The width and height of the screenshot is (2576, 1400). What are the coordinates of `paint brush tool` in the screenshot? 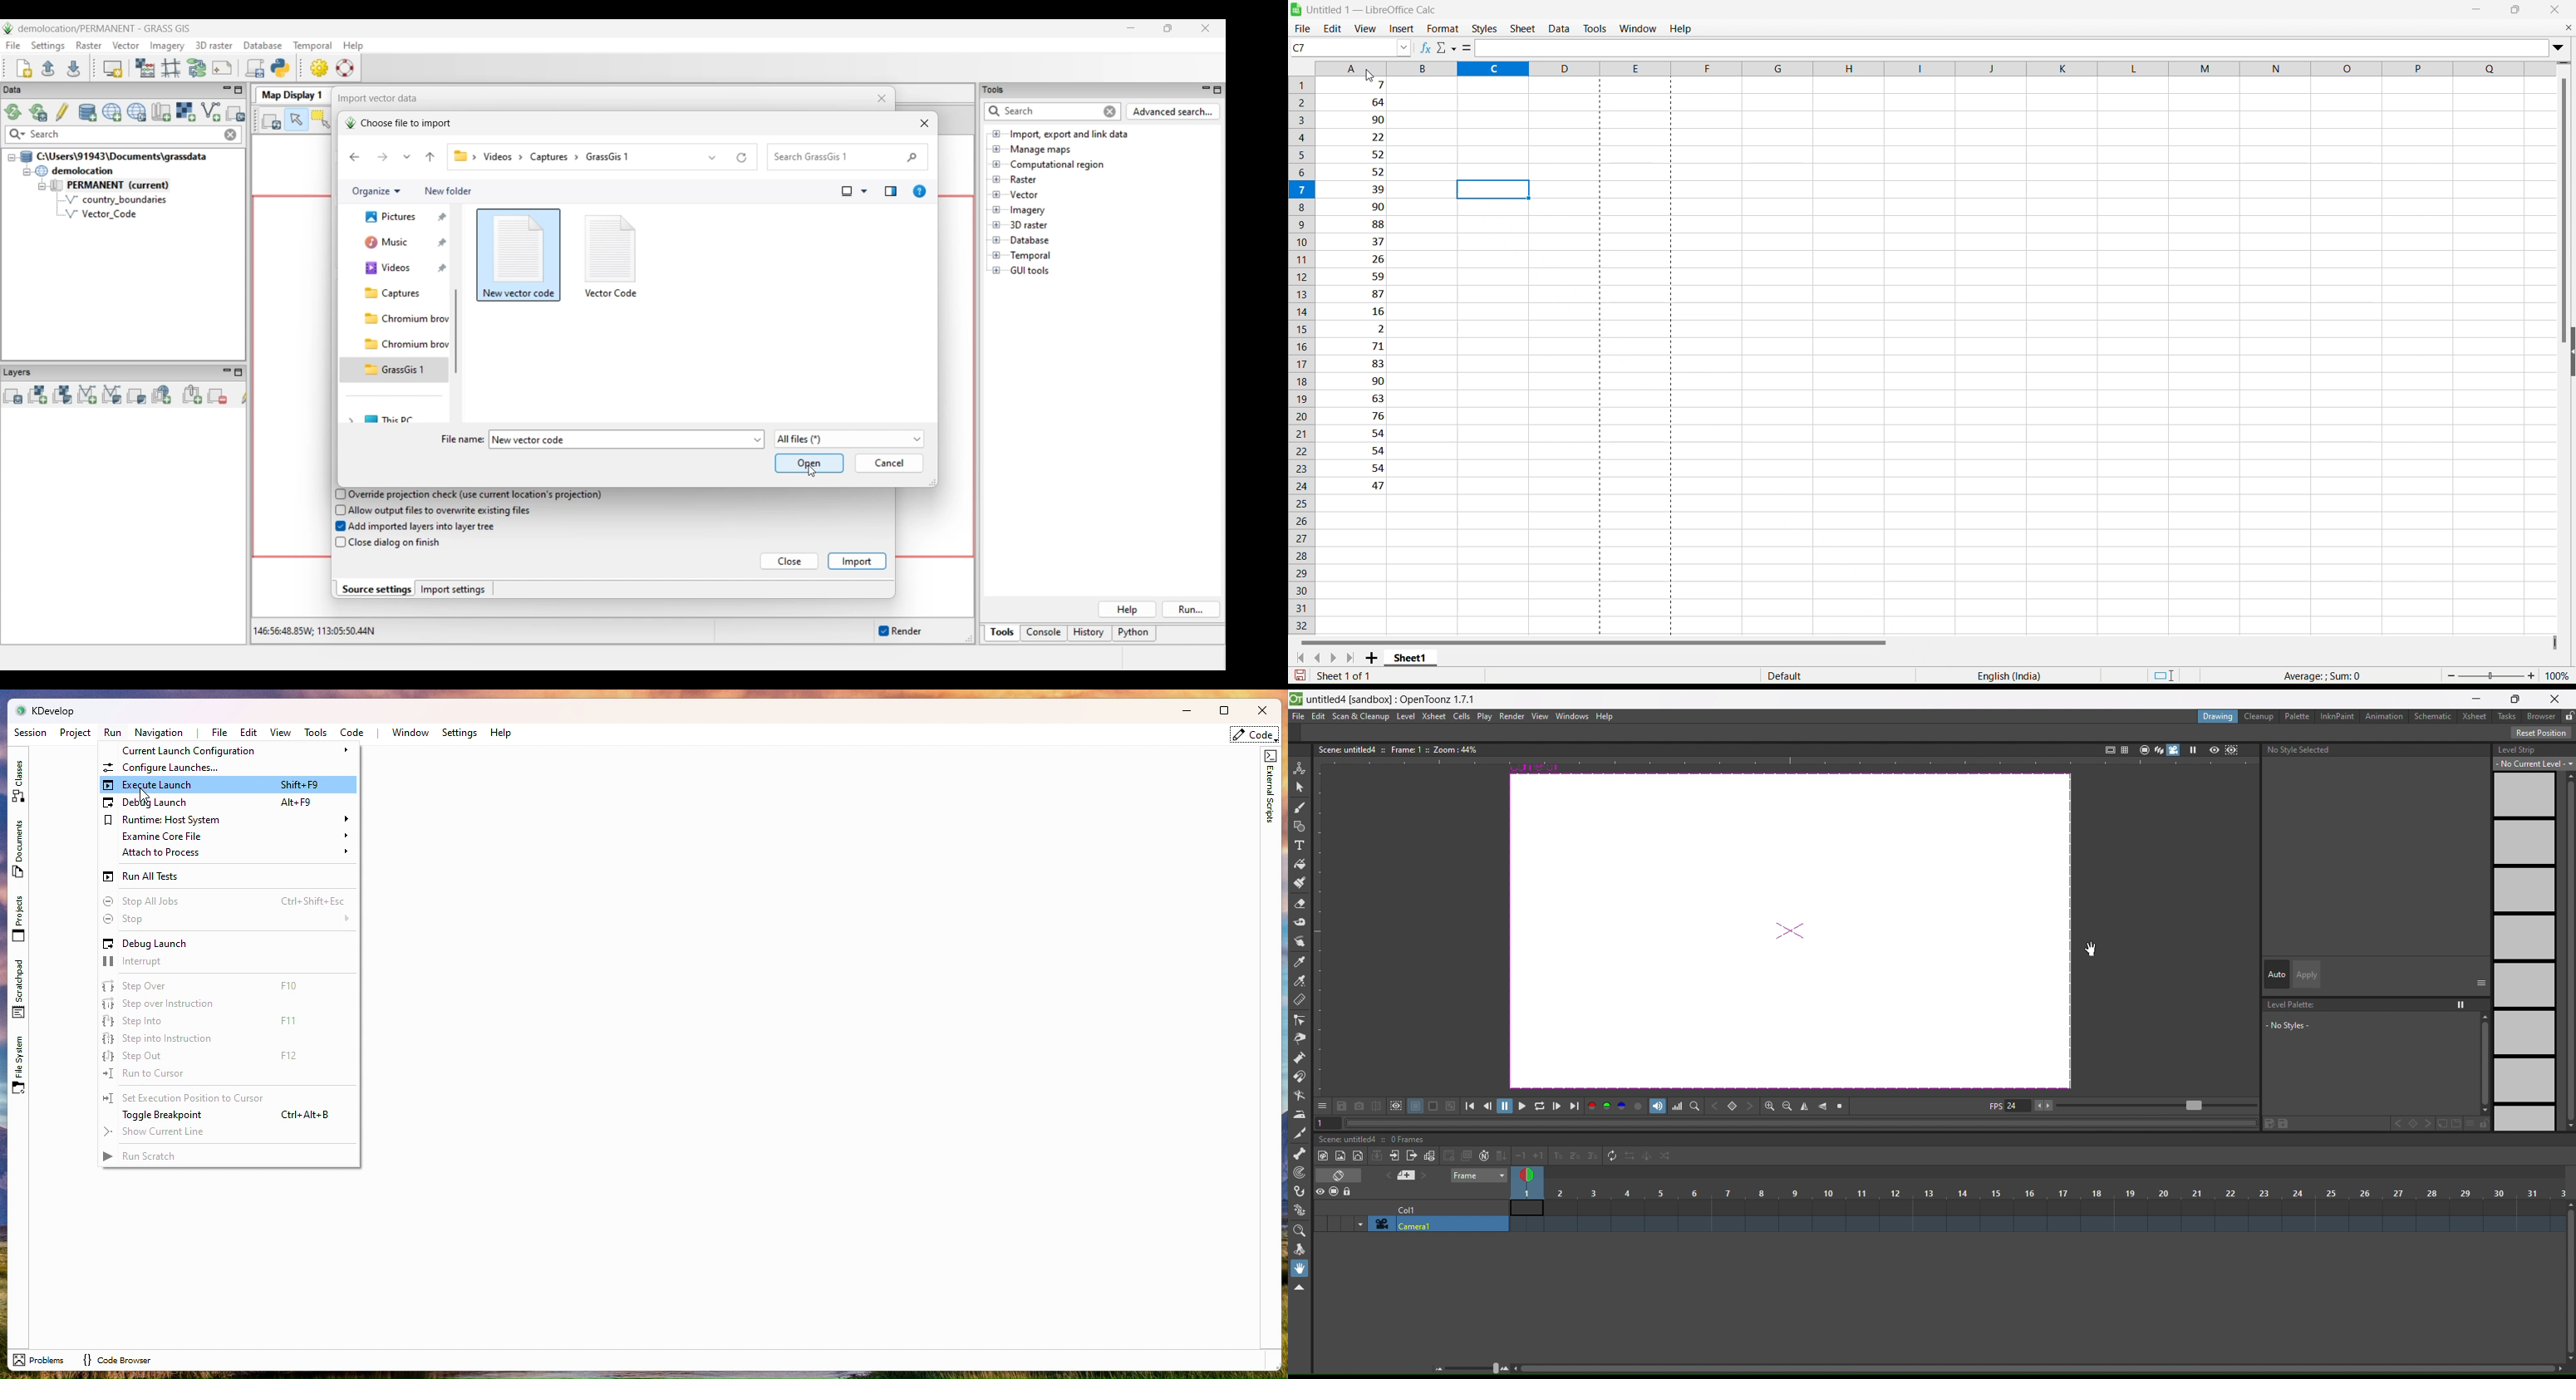 It's located at (1301, 884).